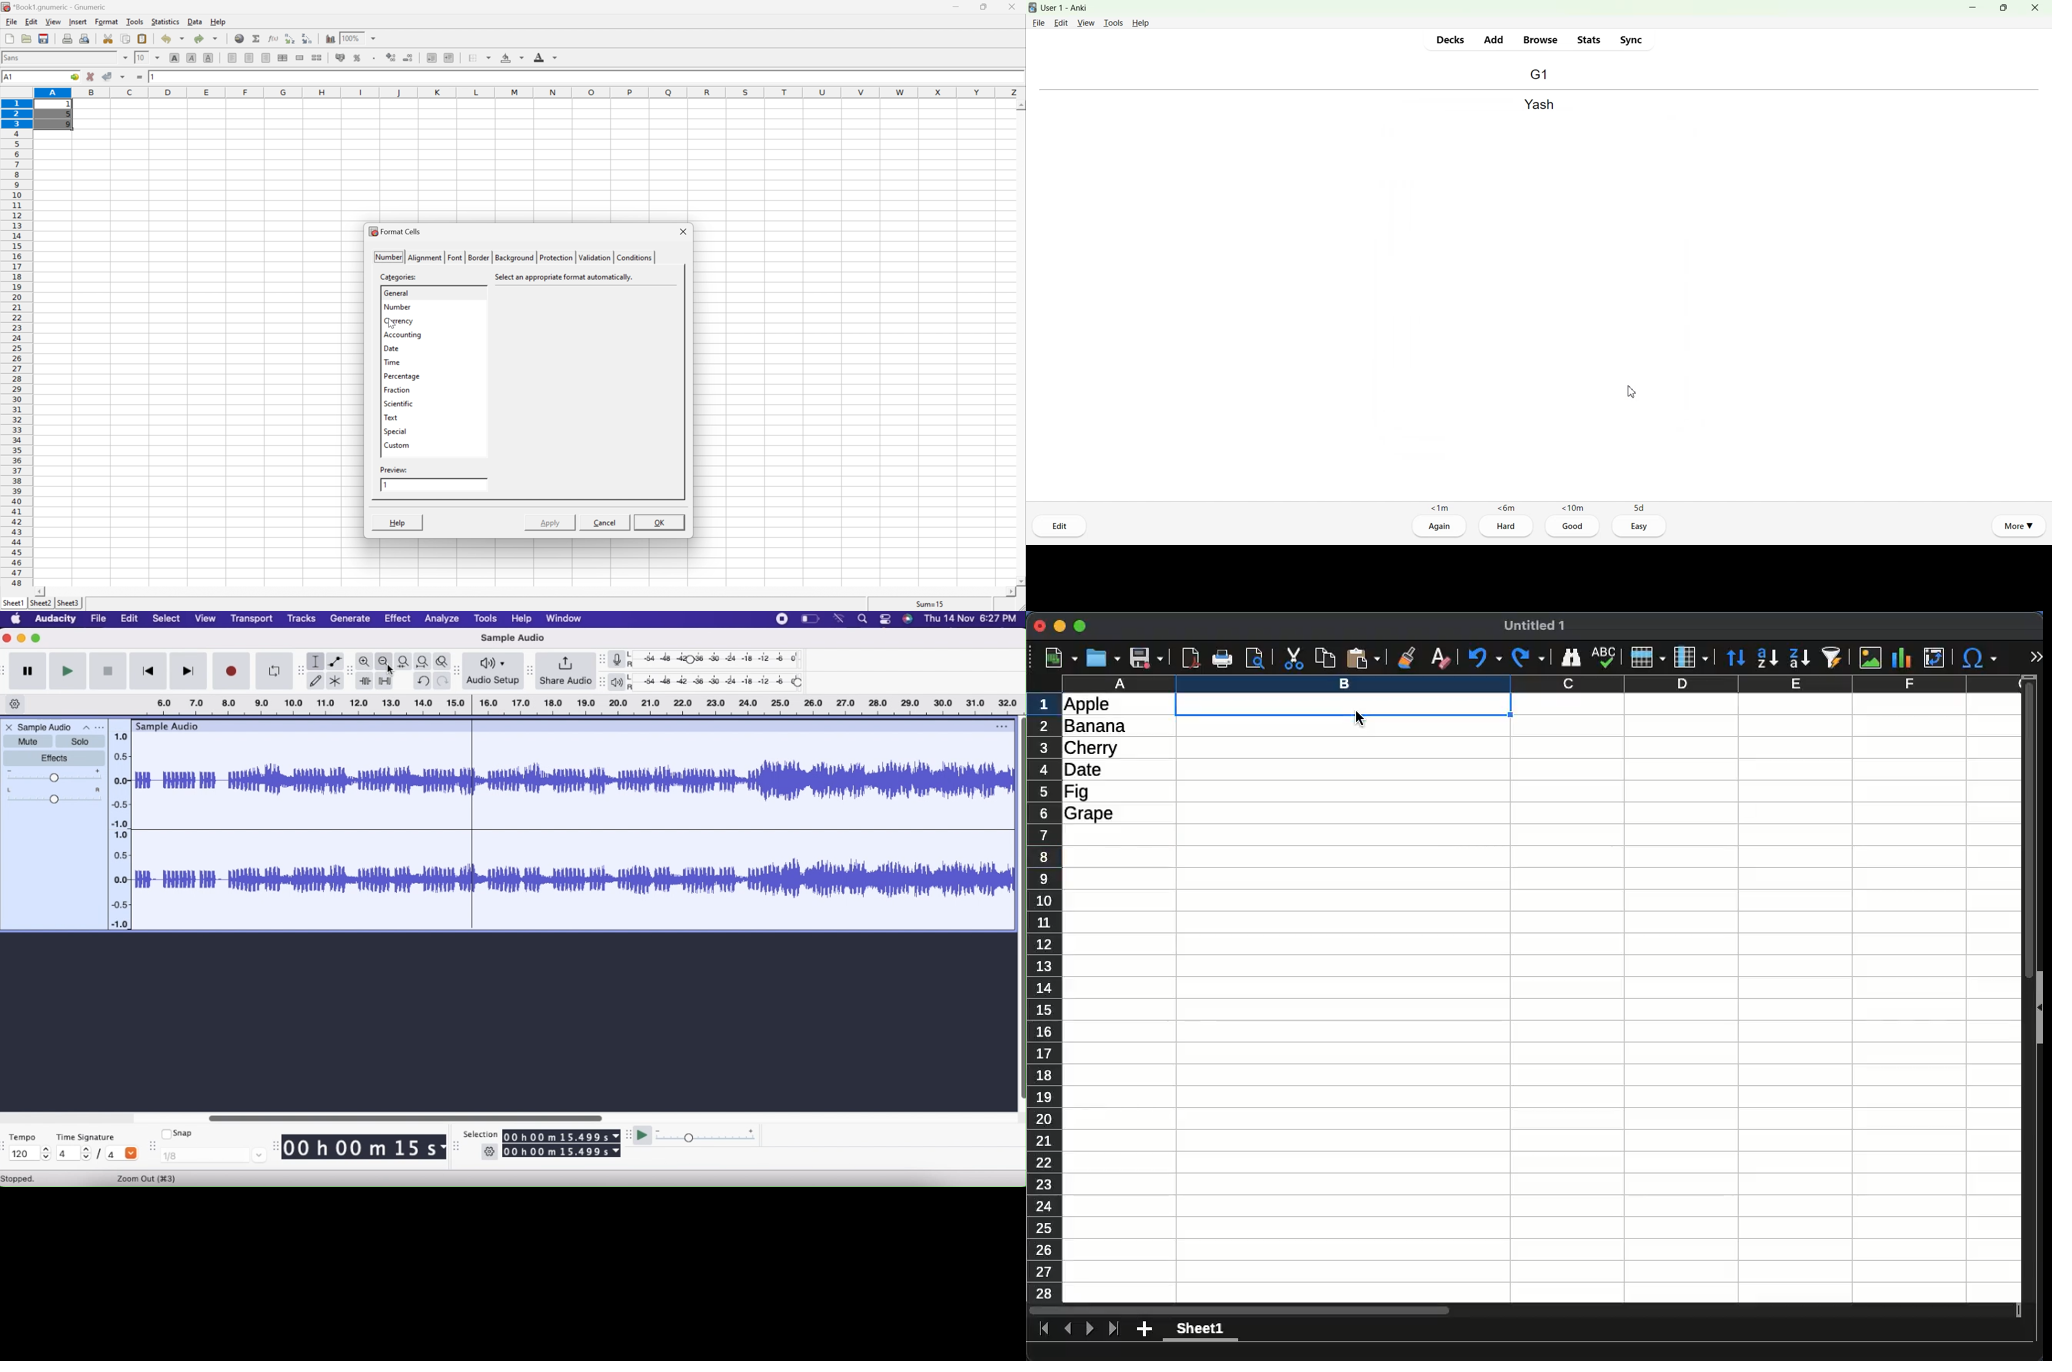 Image resolution: width=2072 pixels, height=1372 pixels. What do you see at coordinates (40, 606) in the screenshot?
I see `sheet2` at bounding box center [40, 606].